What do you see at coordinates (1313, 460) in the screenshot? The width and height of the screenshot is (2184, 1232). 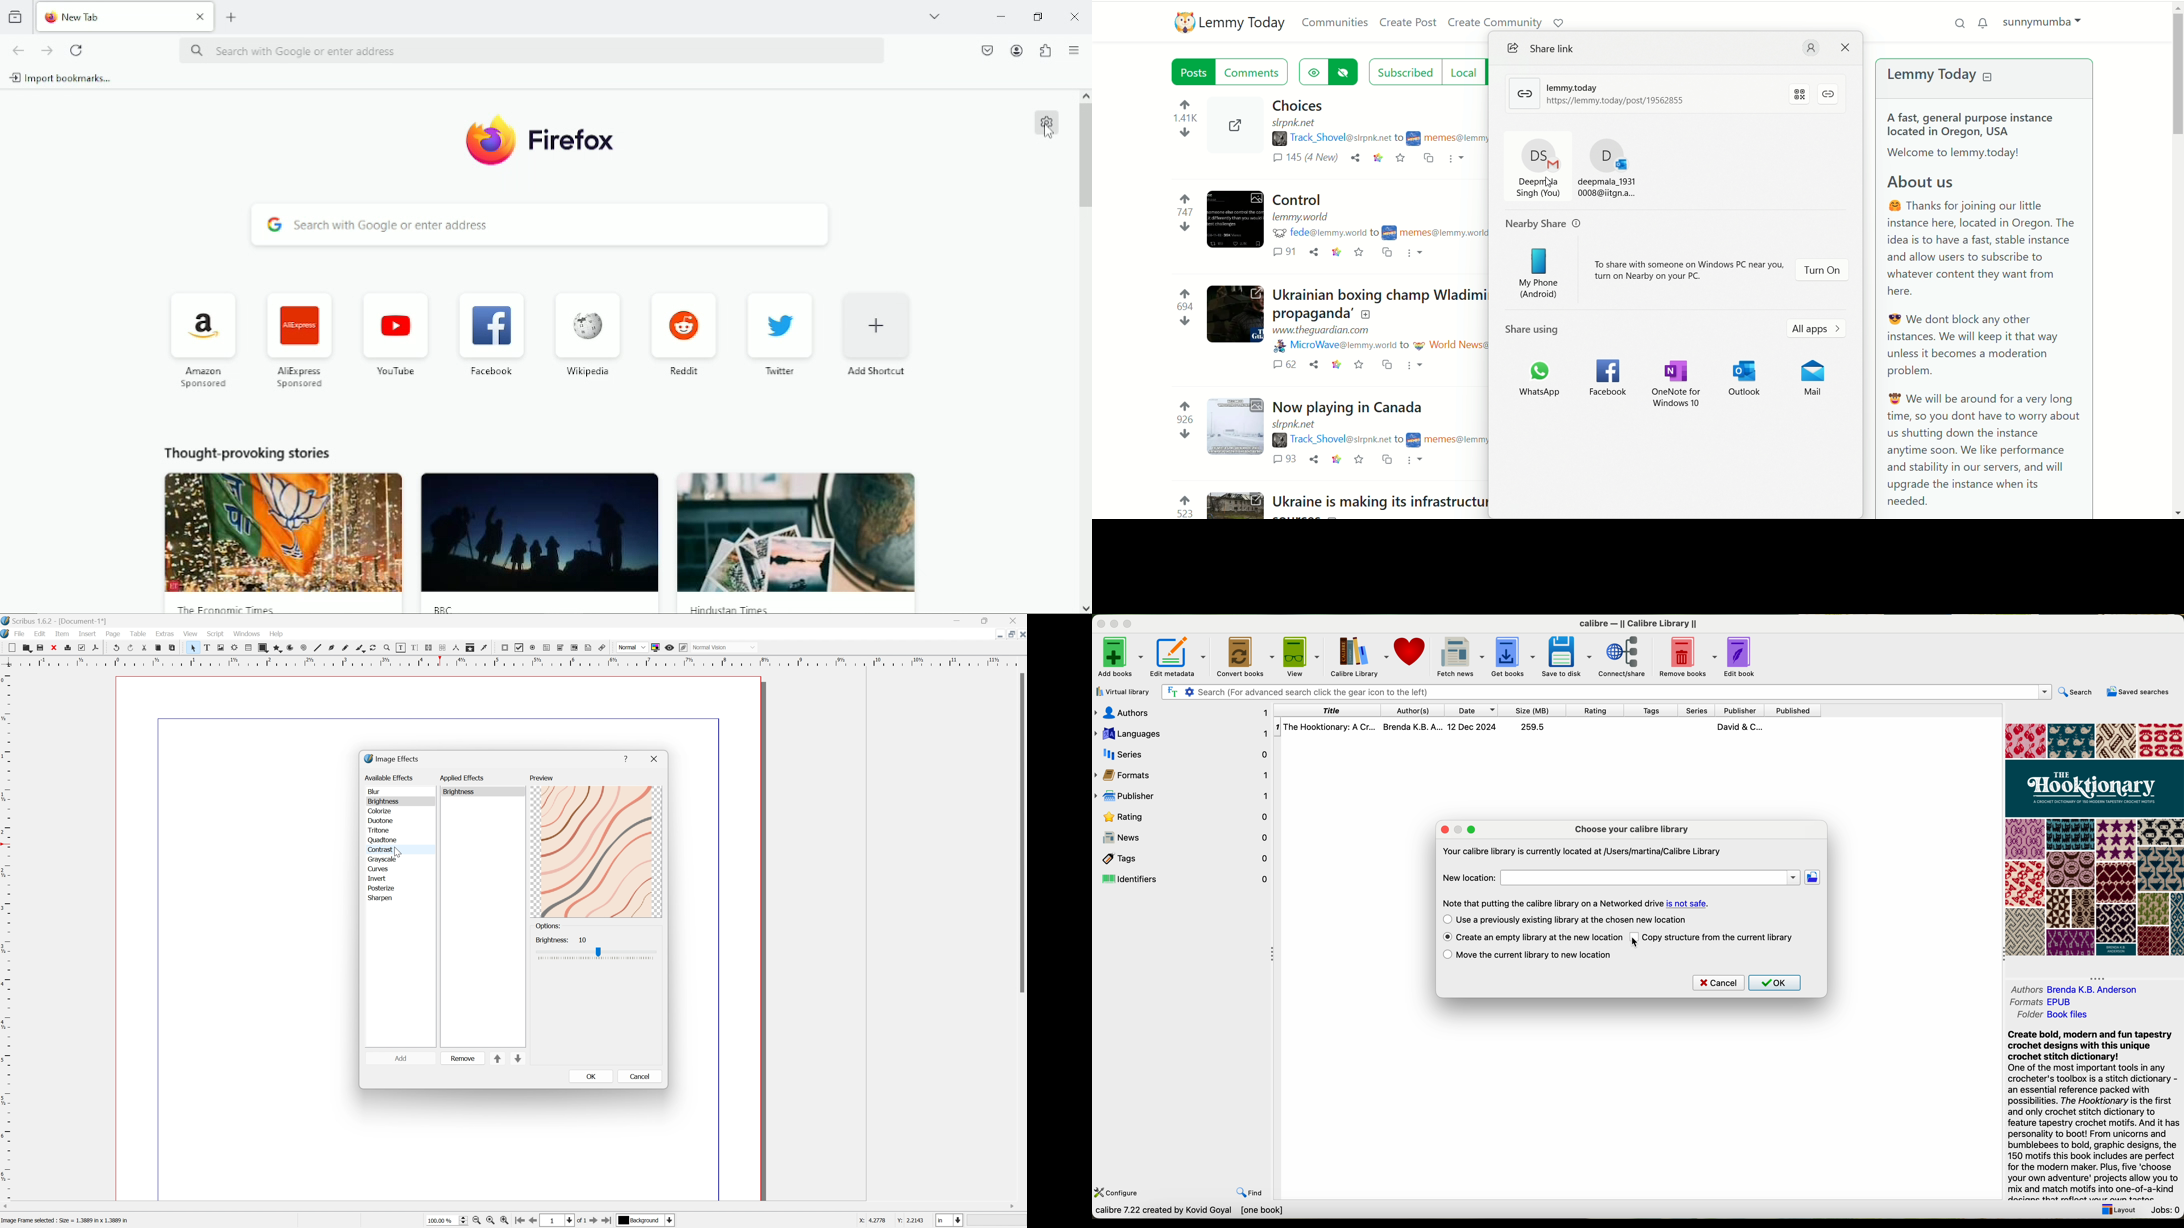 I see `share` at bounding box center [1313, 460].